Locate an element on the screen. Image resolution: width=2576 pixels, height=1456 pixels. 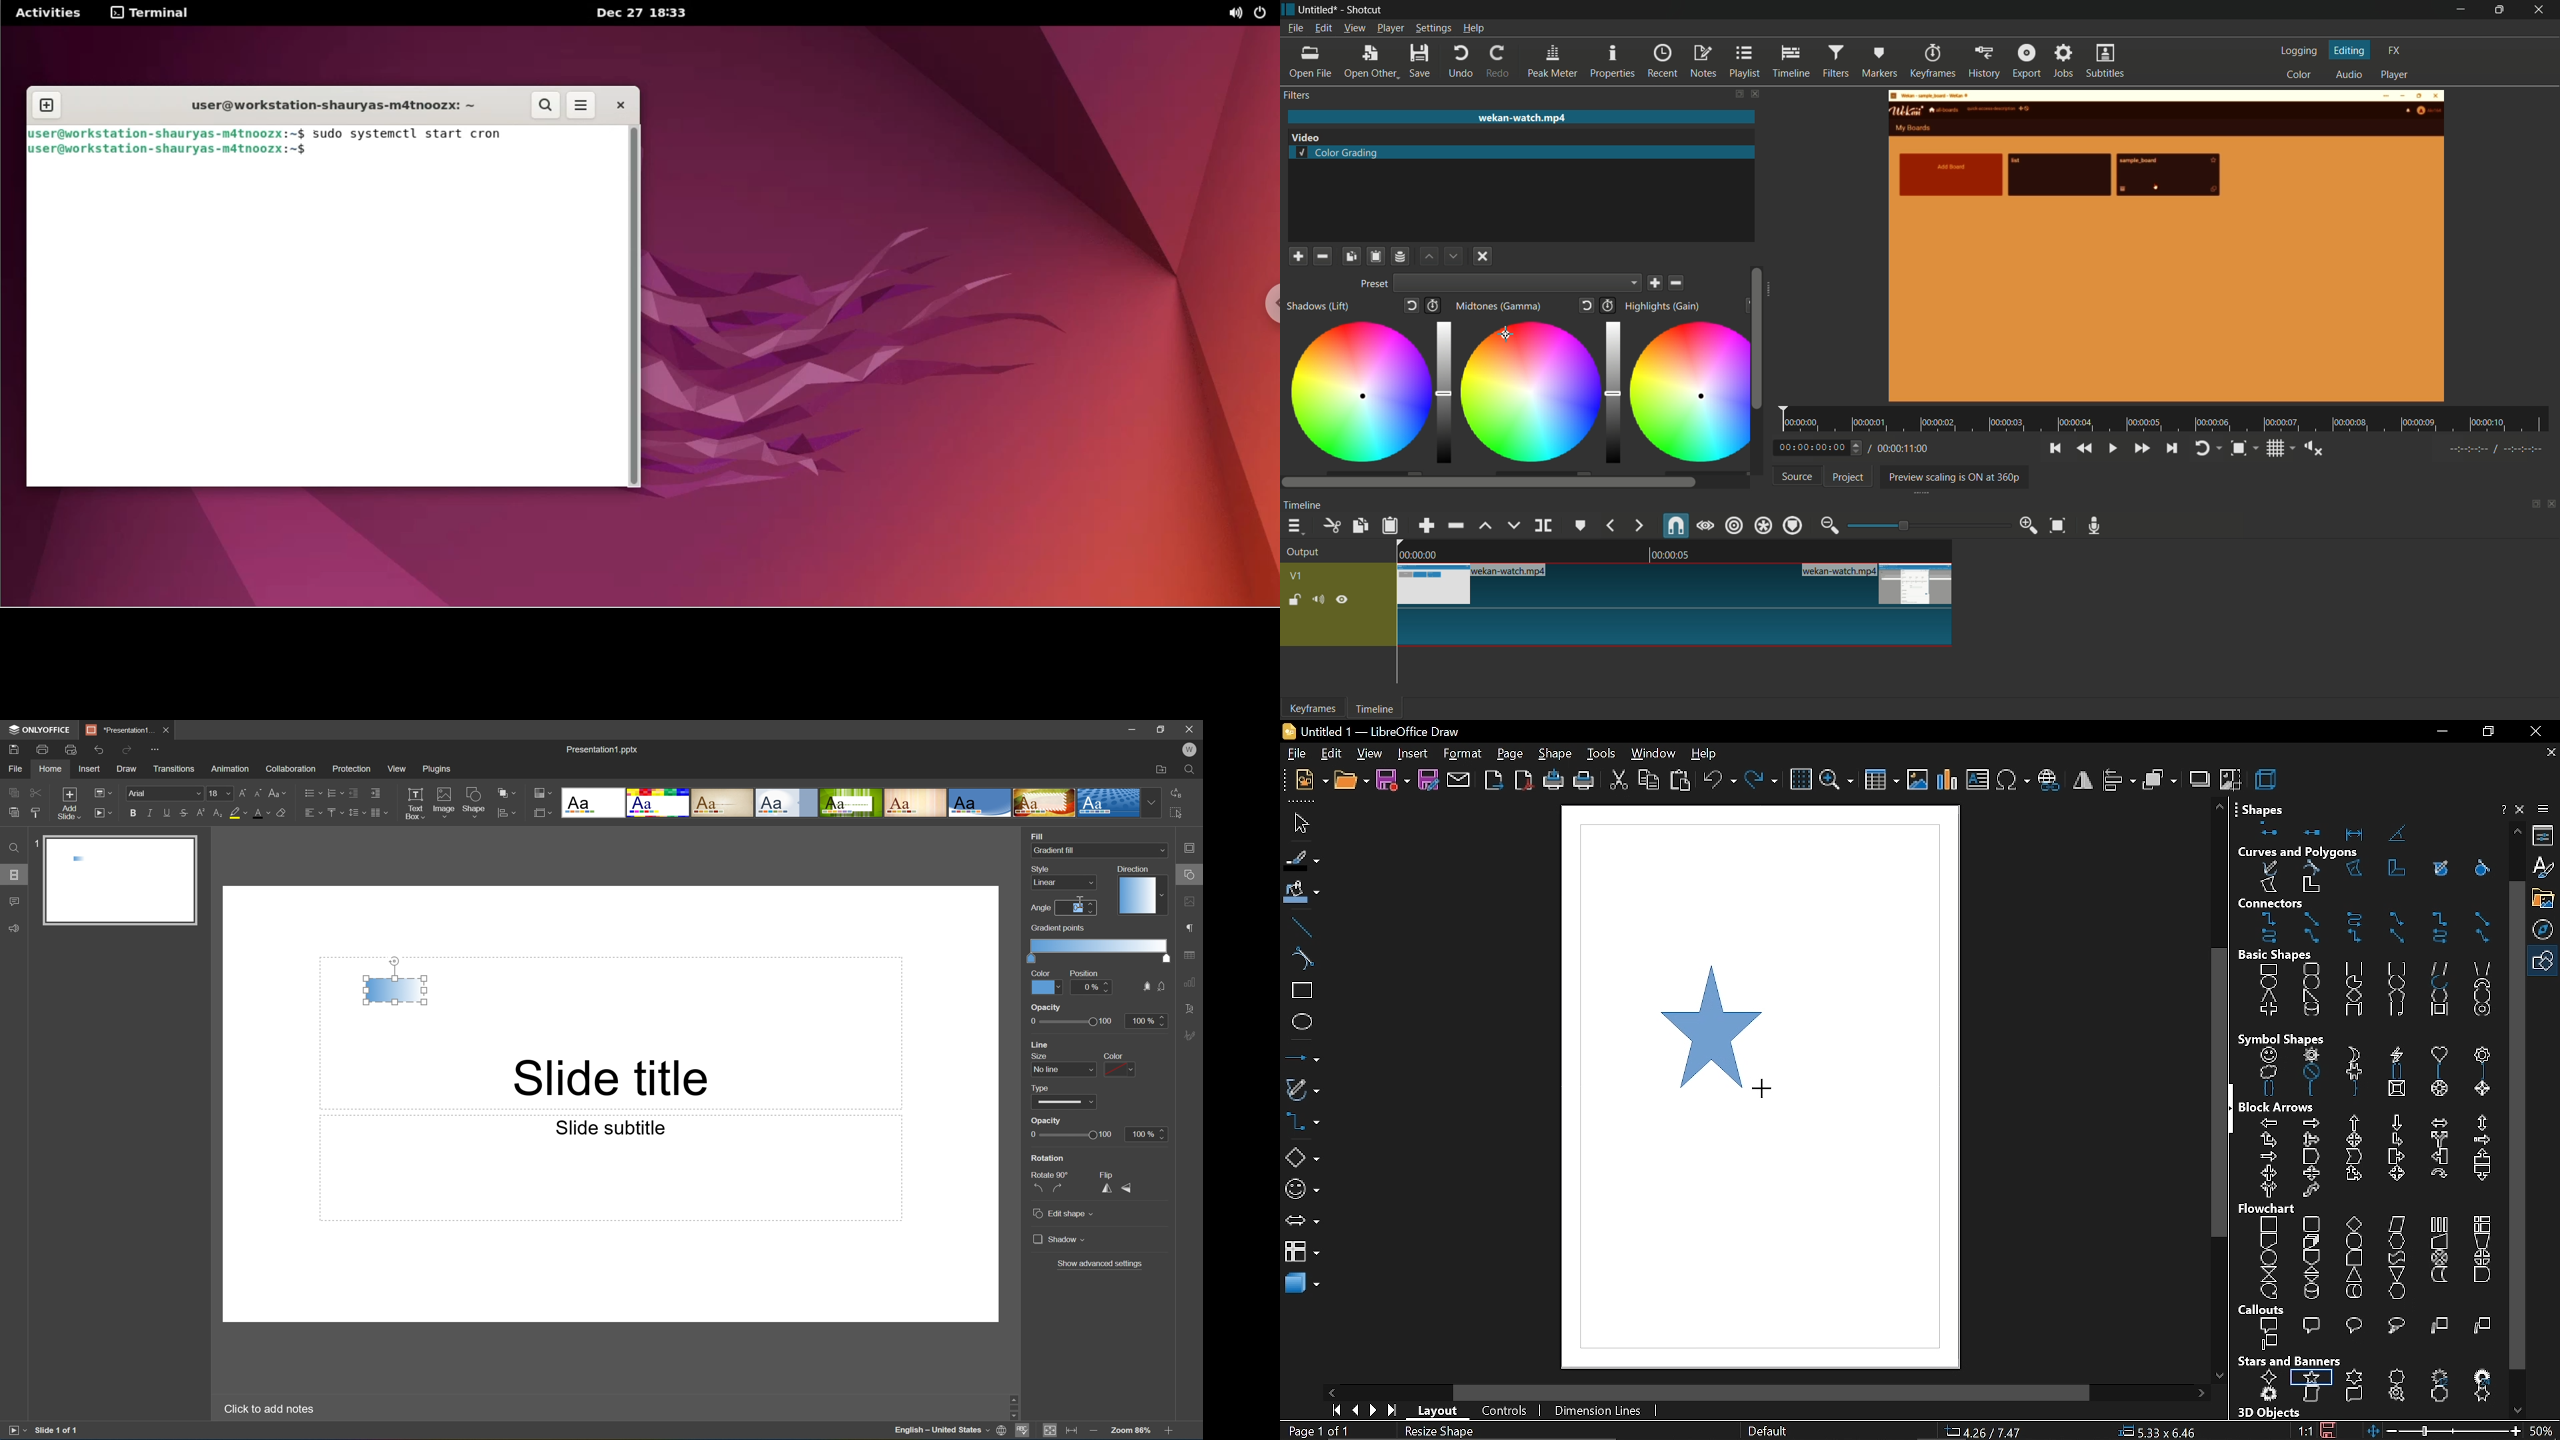
3d effects is located at coordinates (2269, 779).